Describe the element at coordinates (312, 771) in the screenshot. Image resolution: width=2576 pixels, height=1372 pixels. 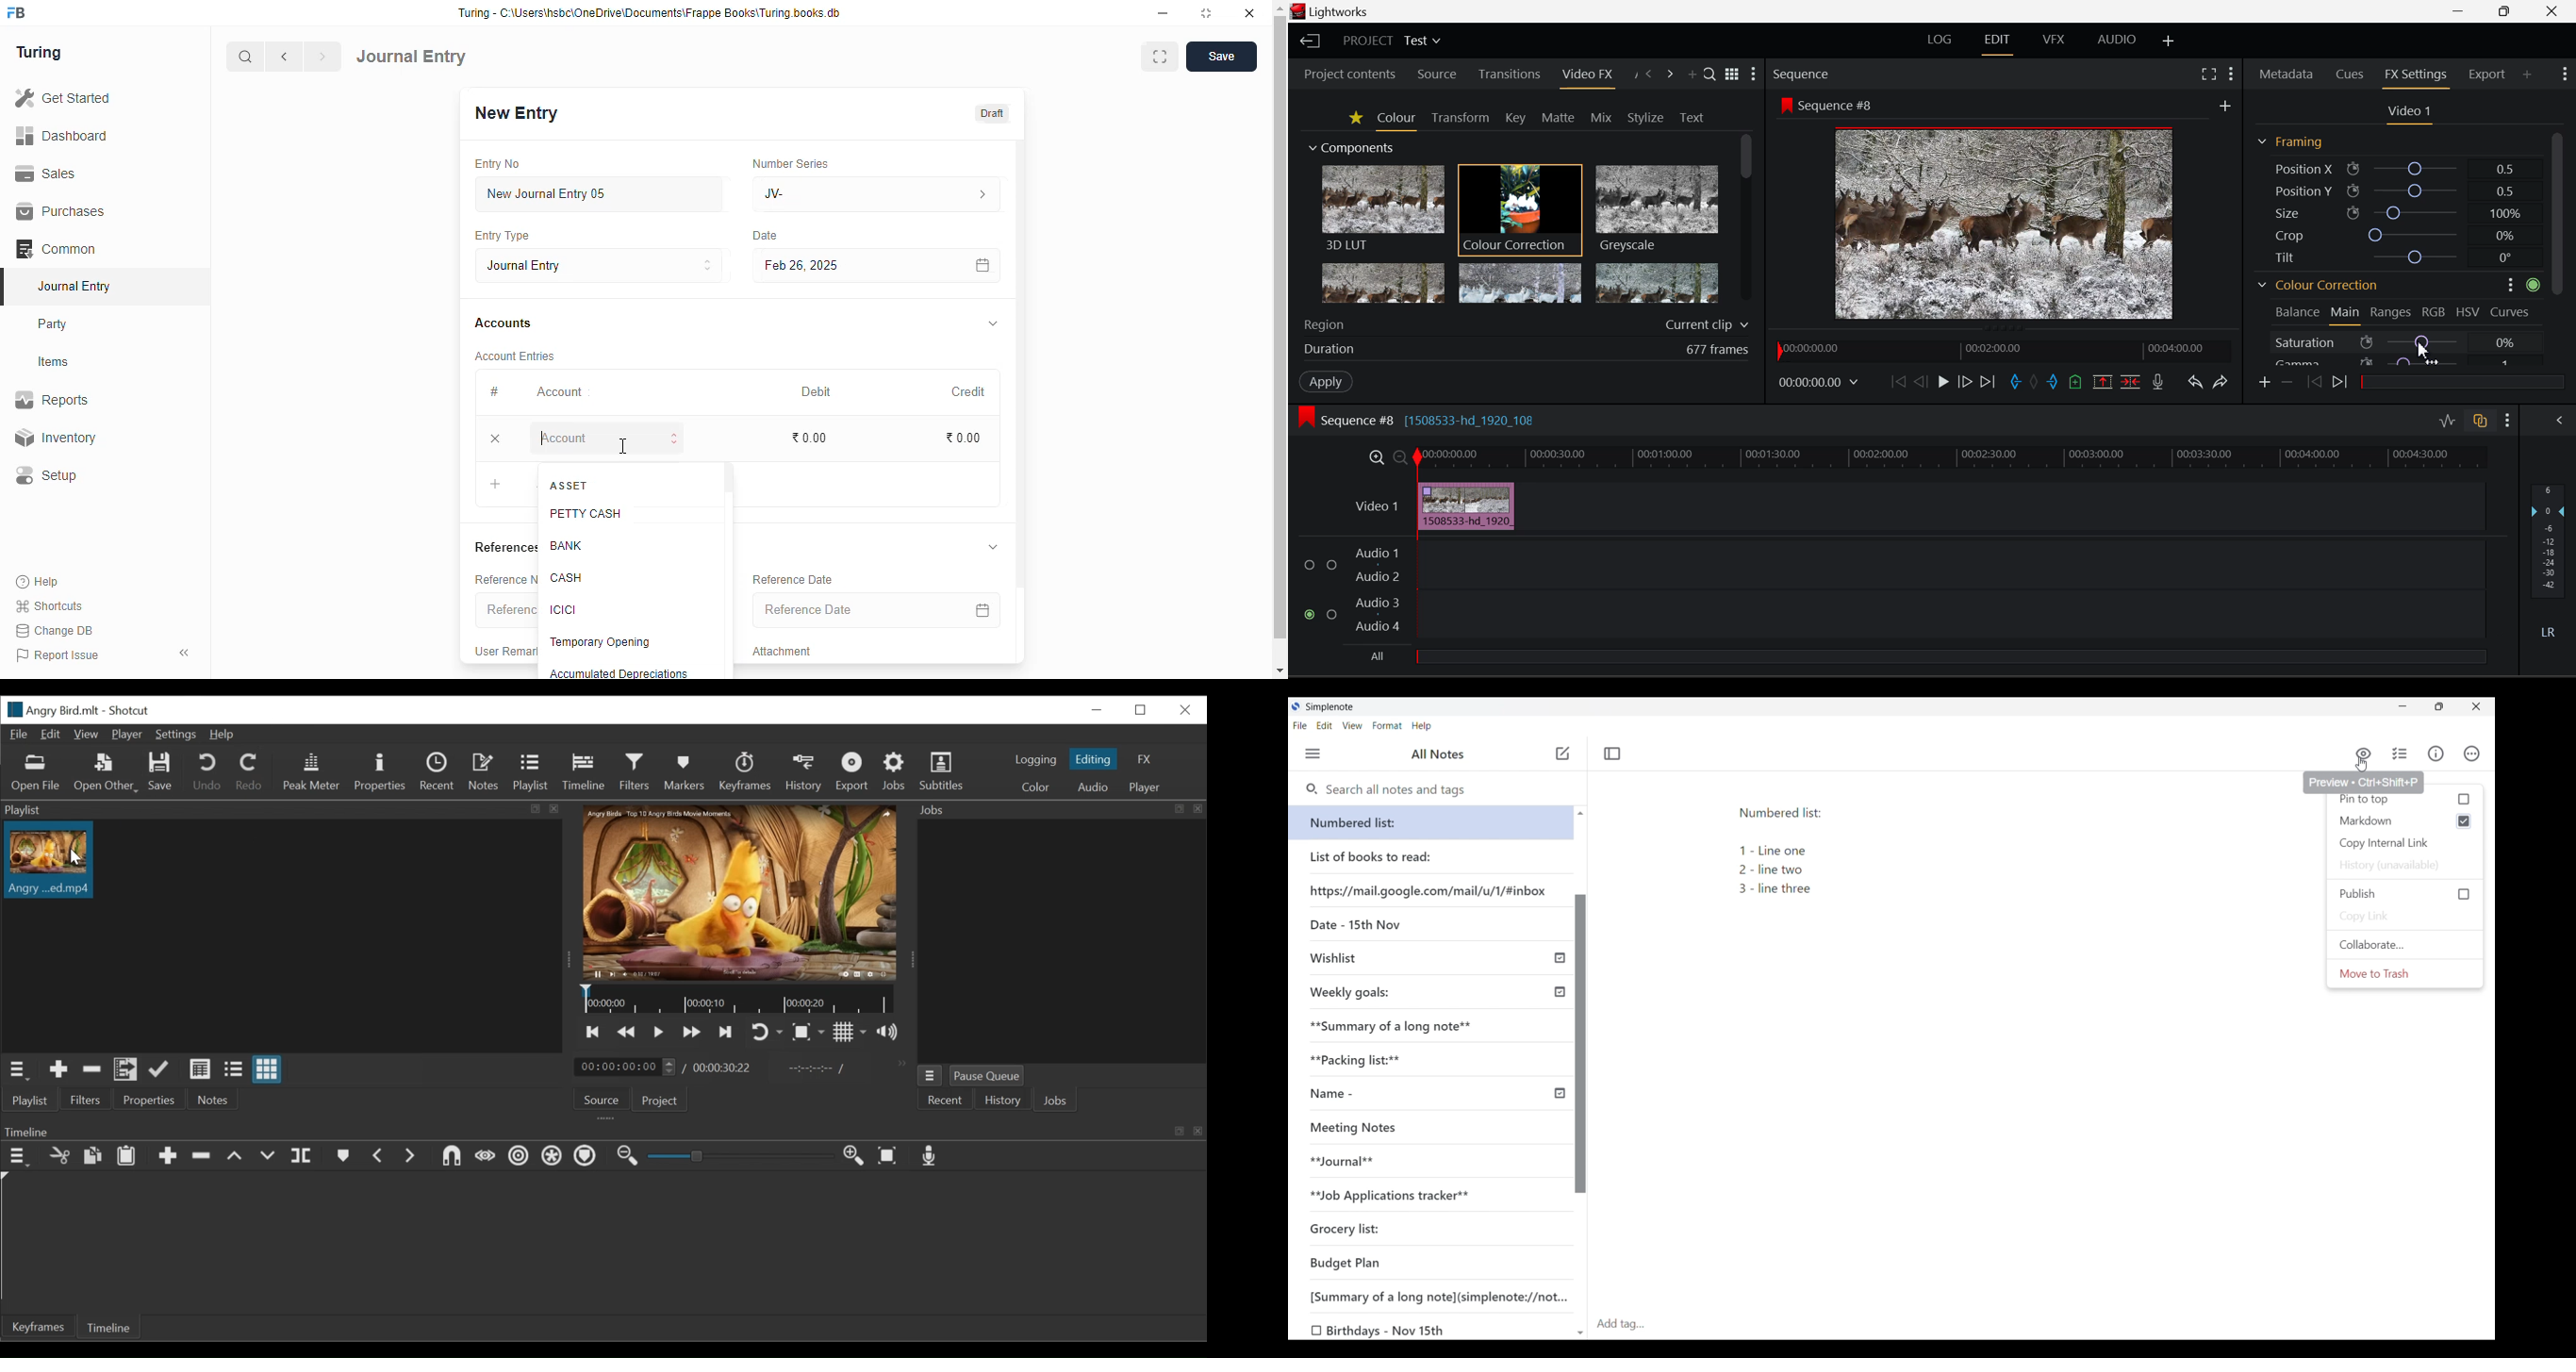
I see `Peak Meter` at that location.